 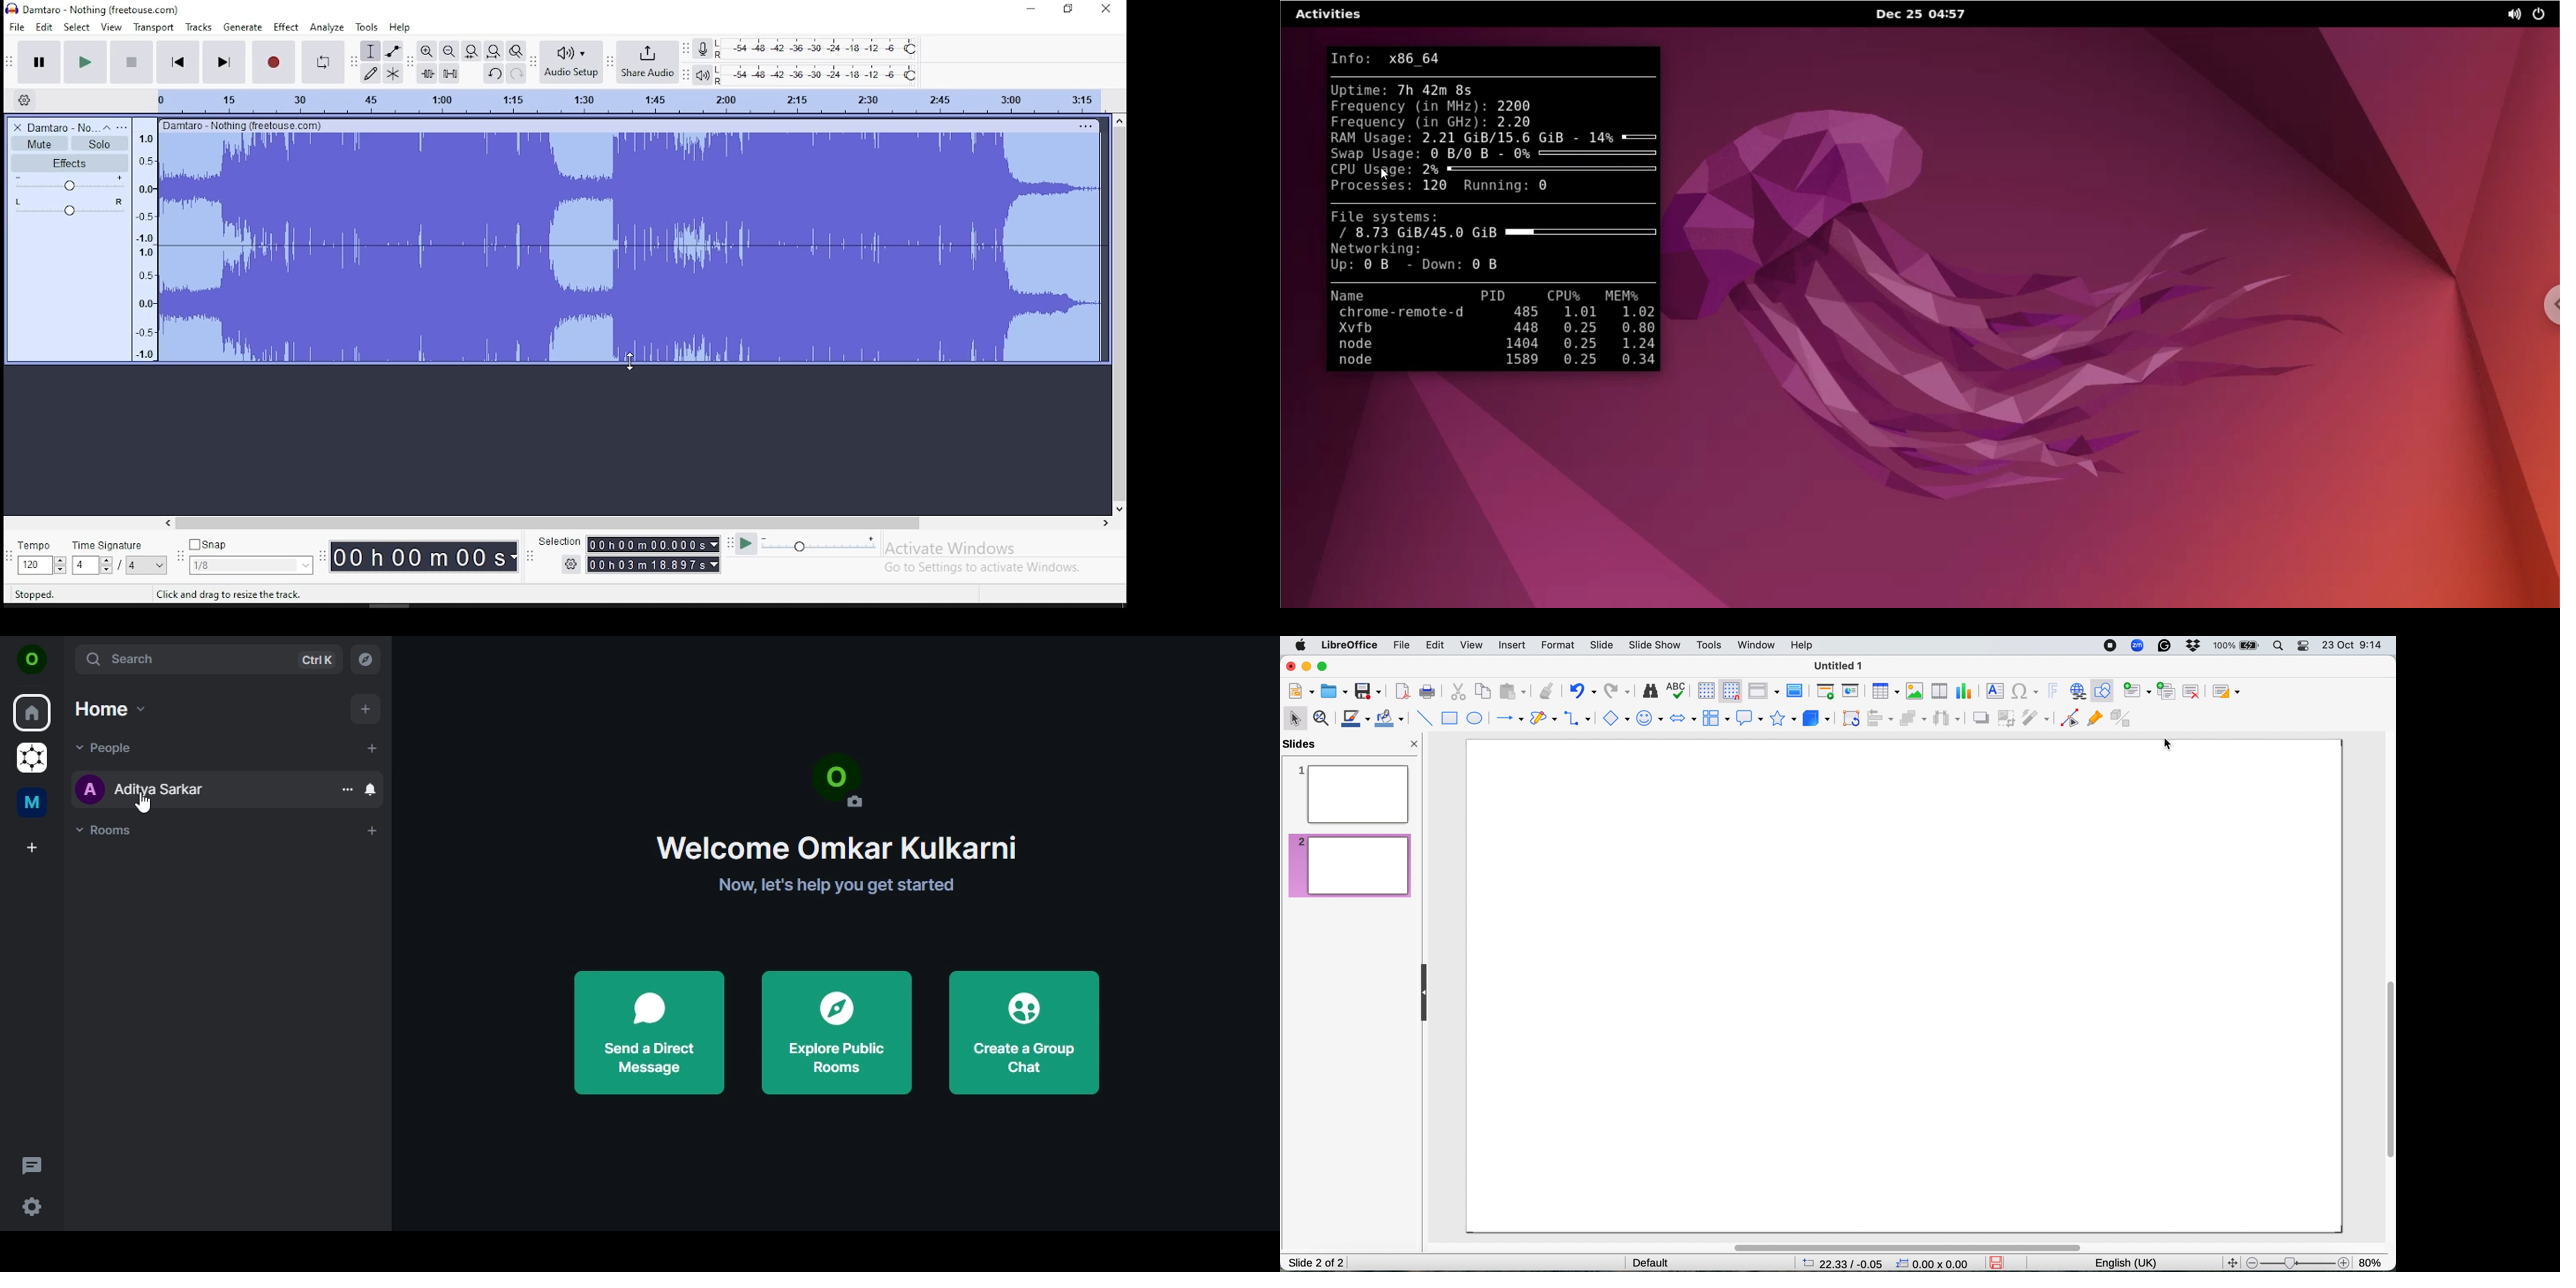 I want to click on close, so click(x=1417, y=744).